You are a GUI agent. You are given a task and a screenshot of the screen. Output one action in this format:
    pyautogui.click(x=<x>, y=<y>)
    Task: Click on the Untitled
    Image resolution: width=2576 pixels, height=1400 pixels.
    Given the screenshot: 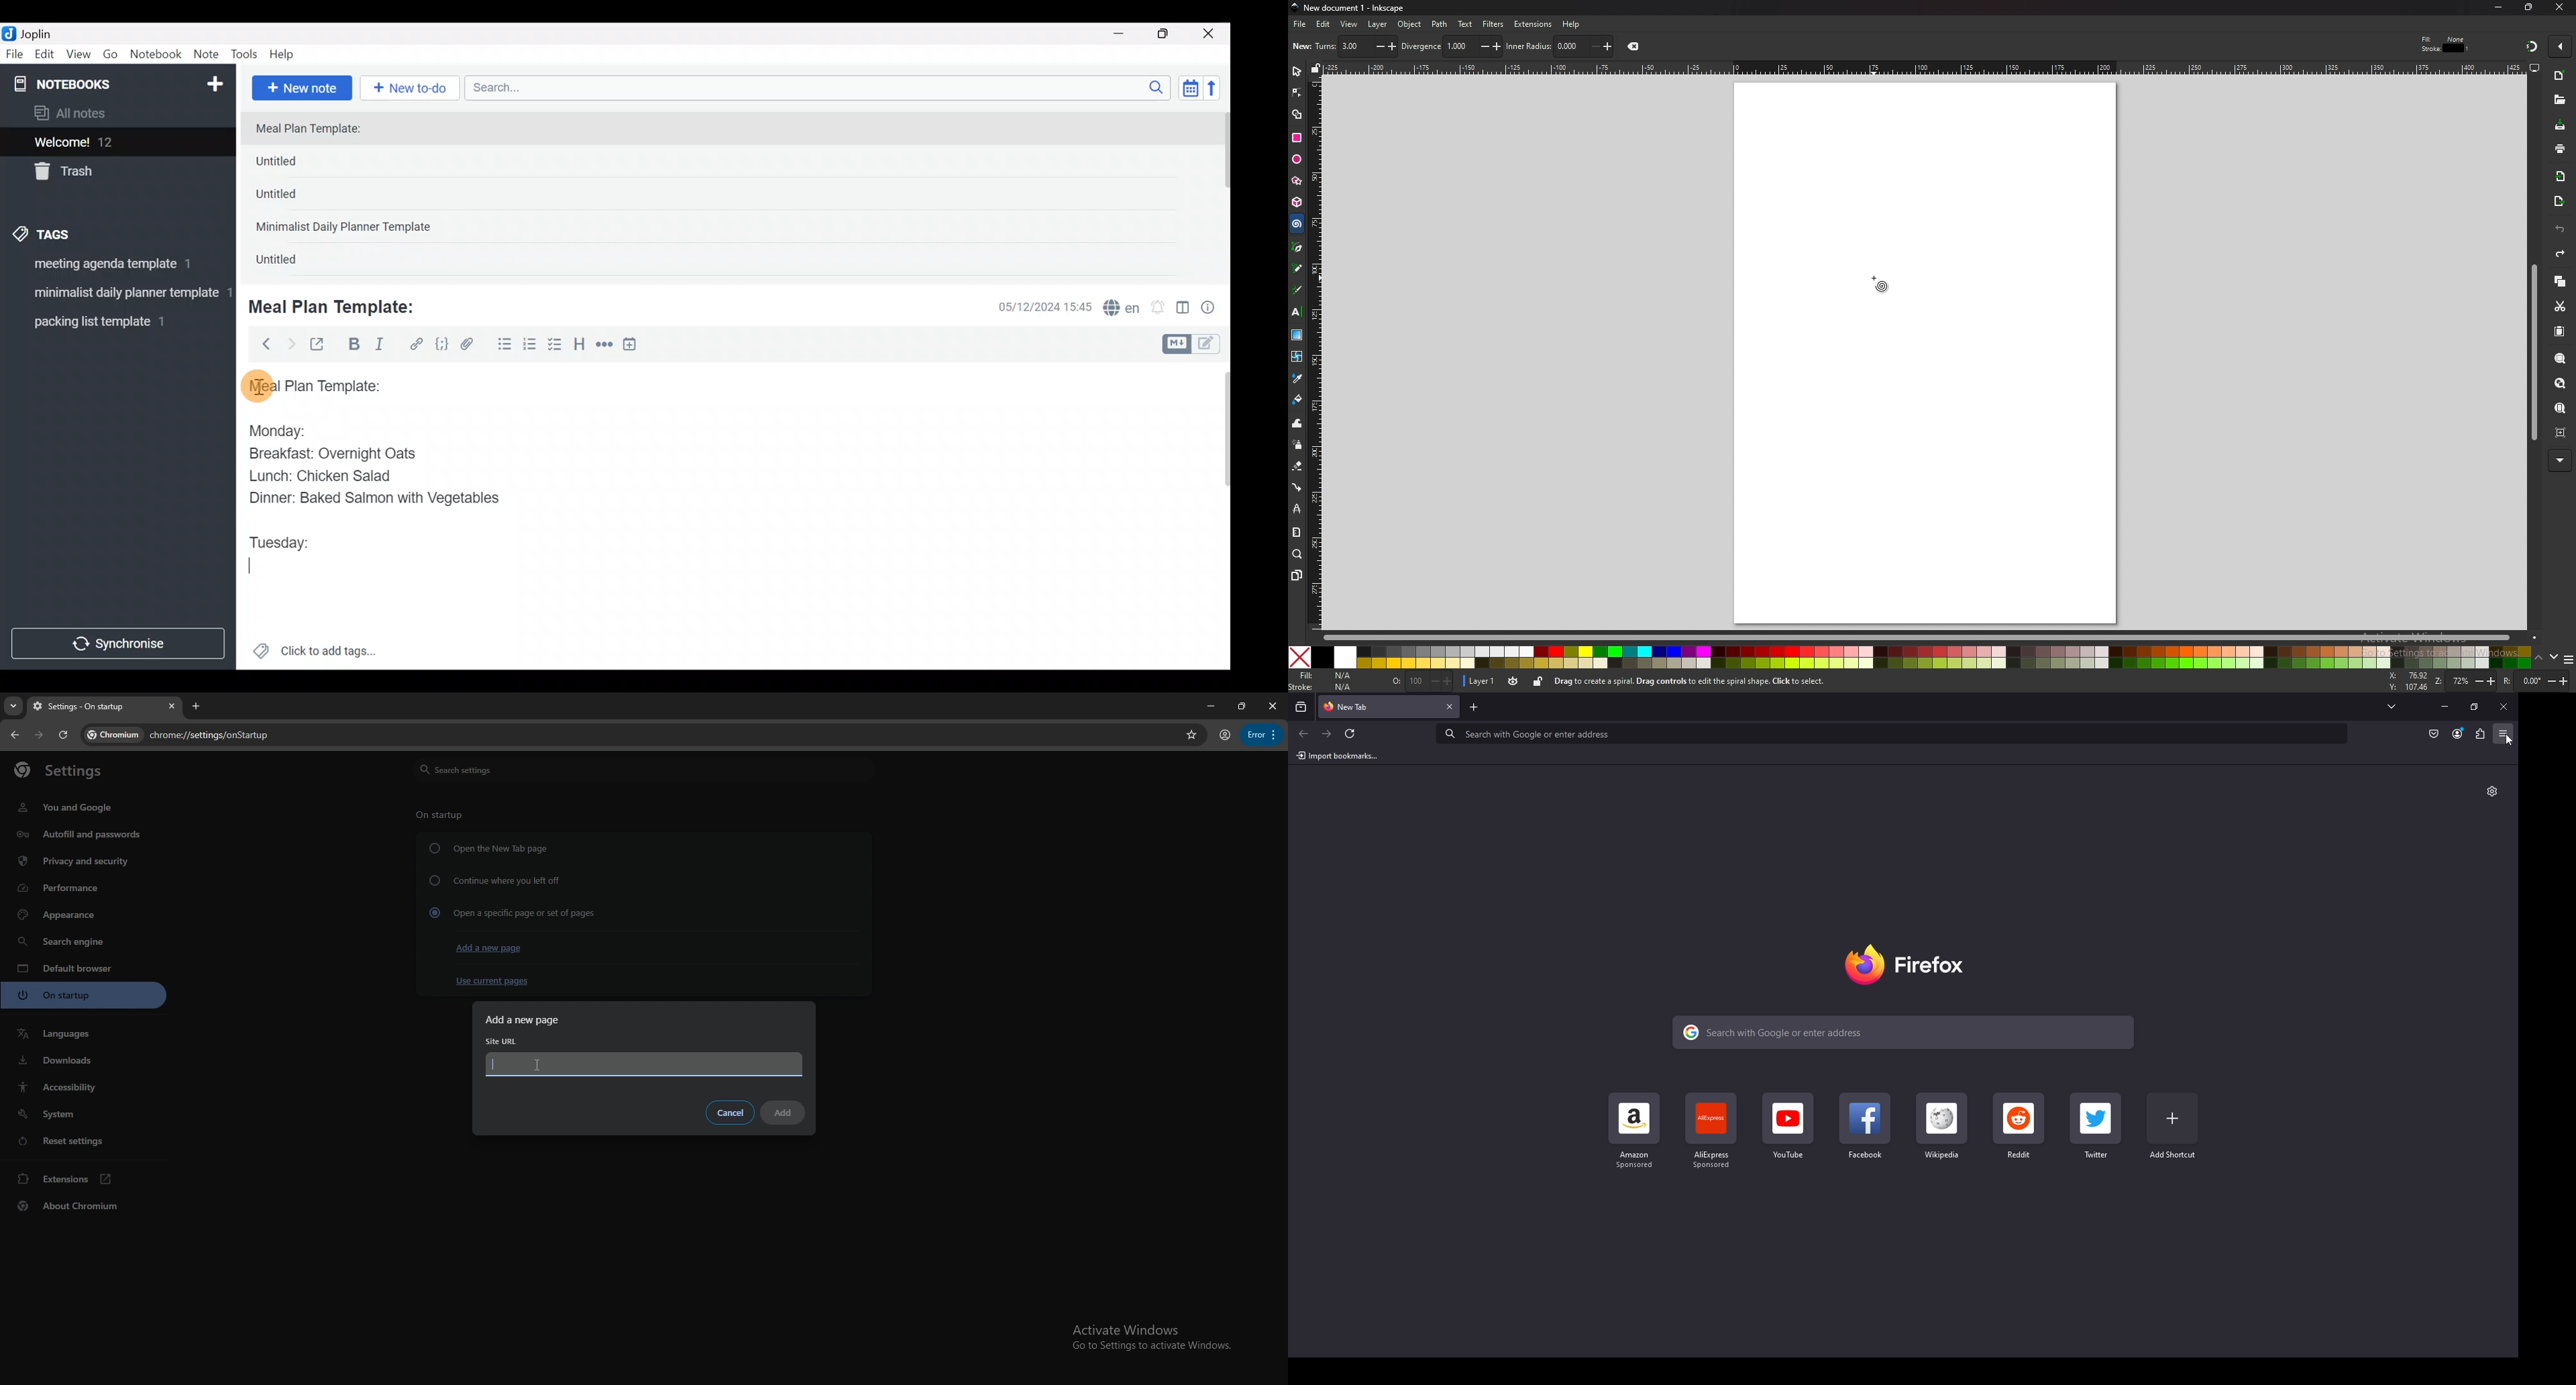 What is the action you would take?
    pyautogui.click(x=291, y=262)
    